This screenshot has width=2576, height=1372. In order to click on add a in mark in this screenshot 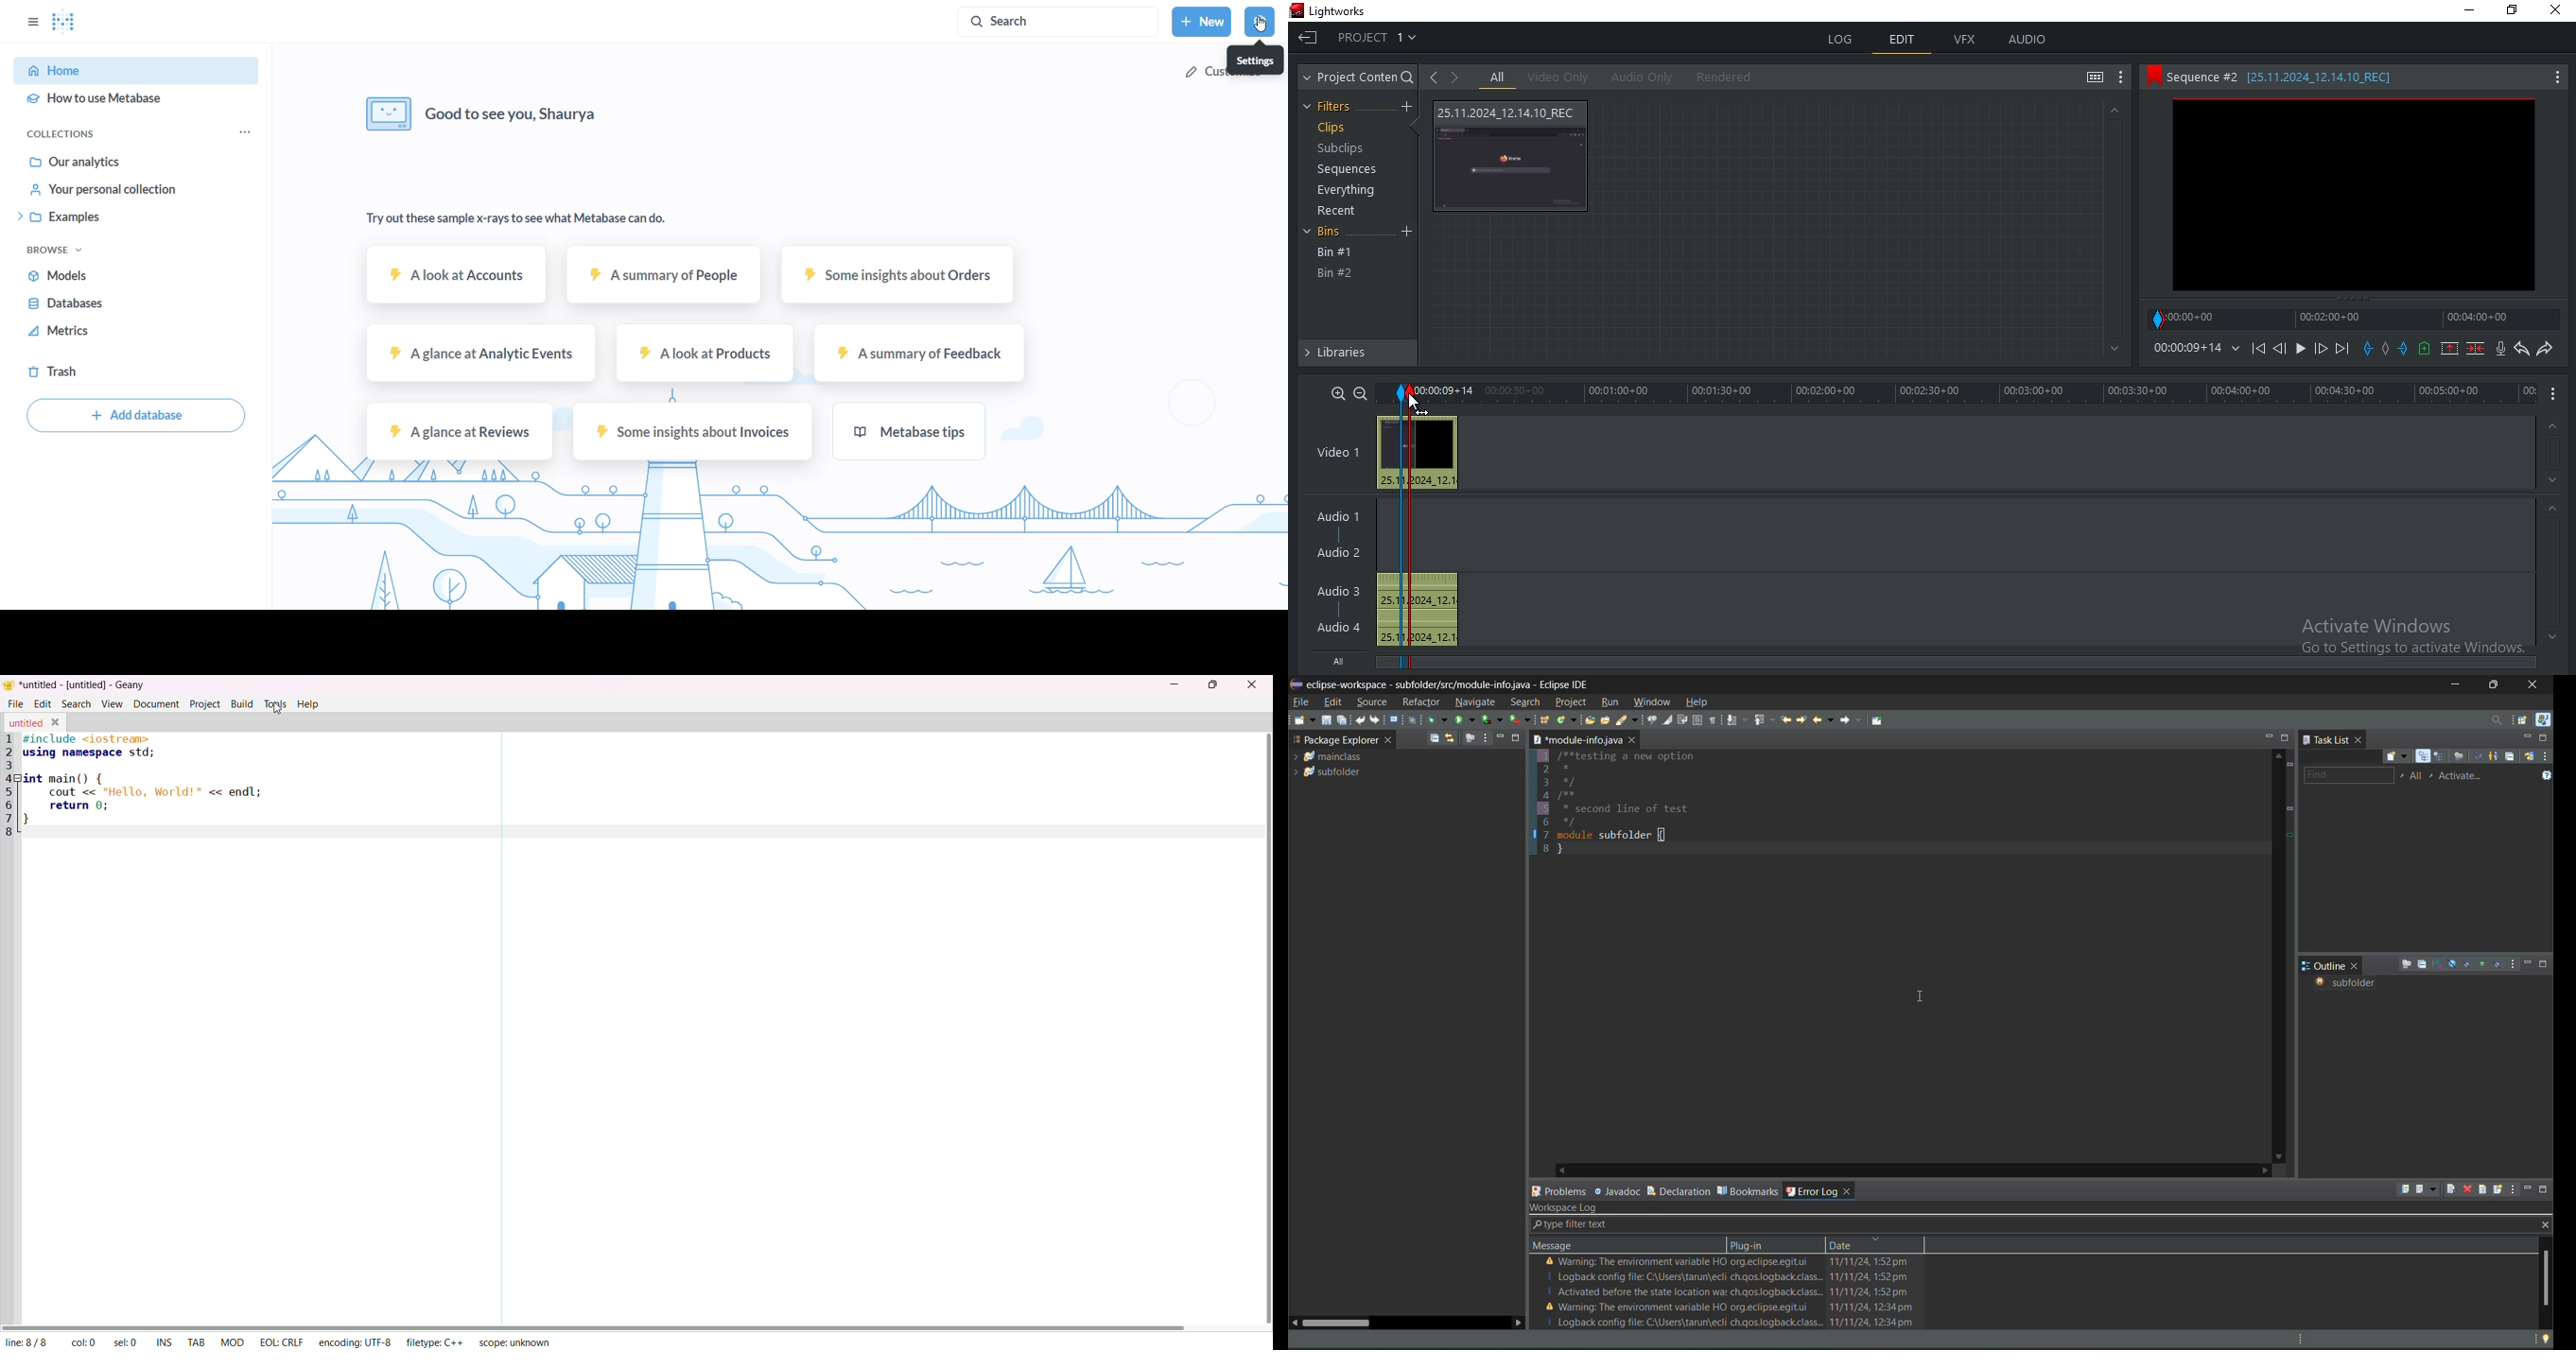, I will do `click(2369, 349)`.